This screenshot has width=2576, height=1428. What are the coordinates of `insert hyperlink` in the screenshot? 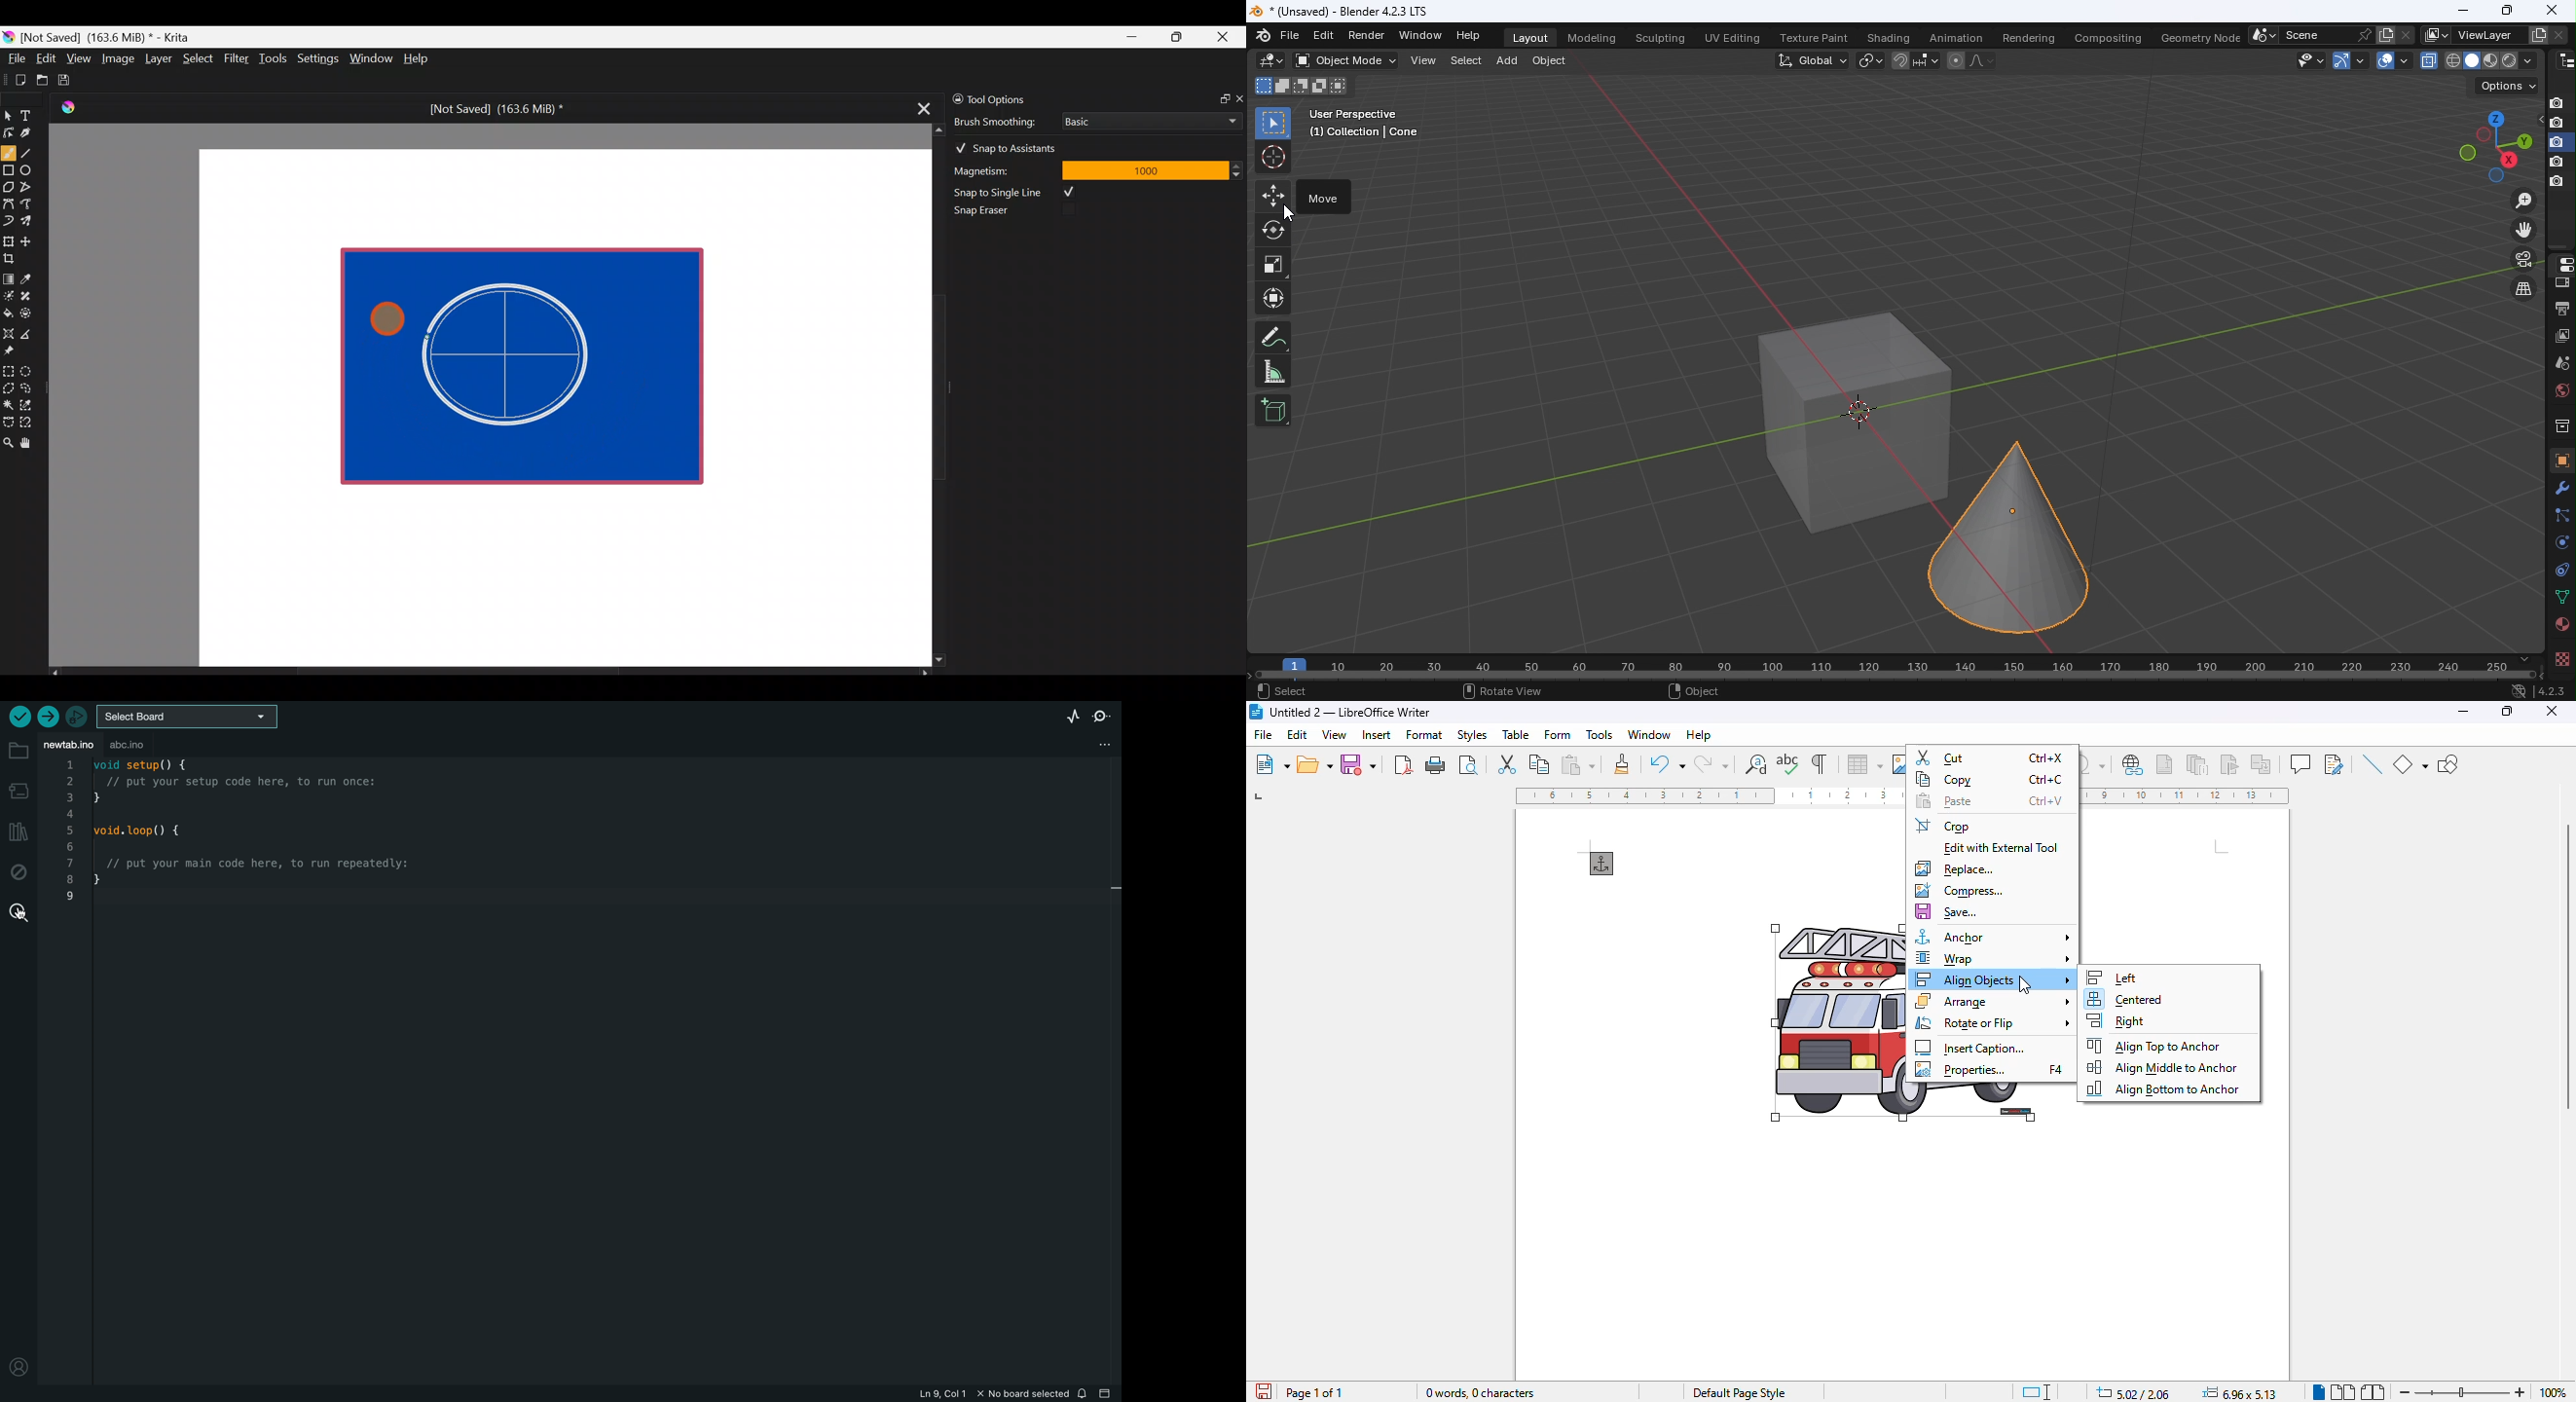 It's located at (2134, 765).